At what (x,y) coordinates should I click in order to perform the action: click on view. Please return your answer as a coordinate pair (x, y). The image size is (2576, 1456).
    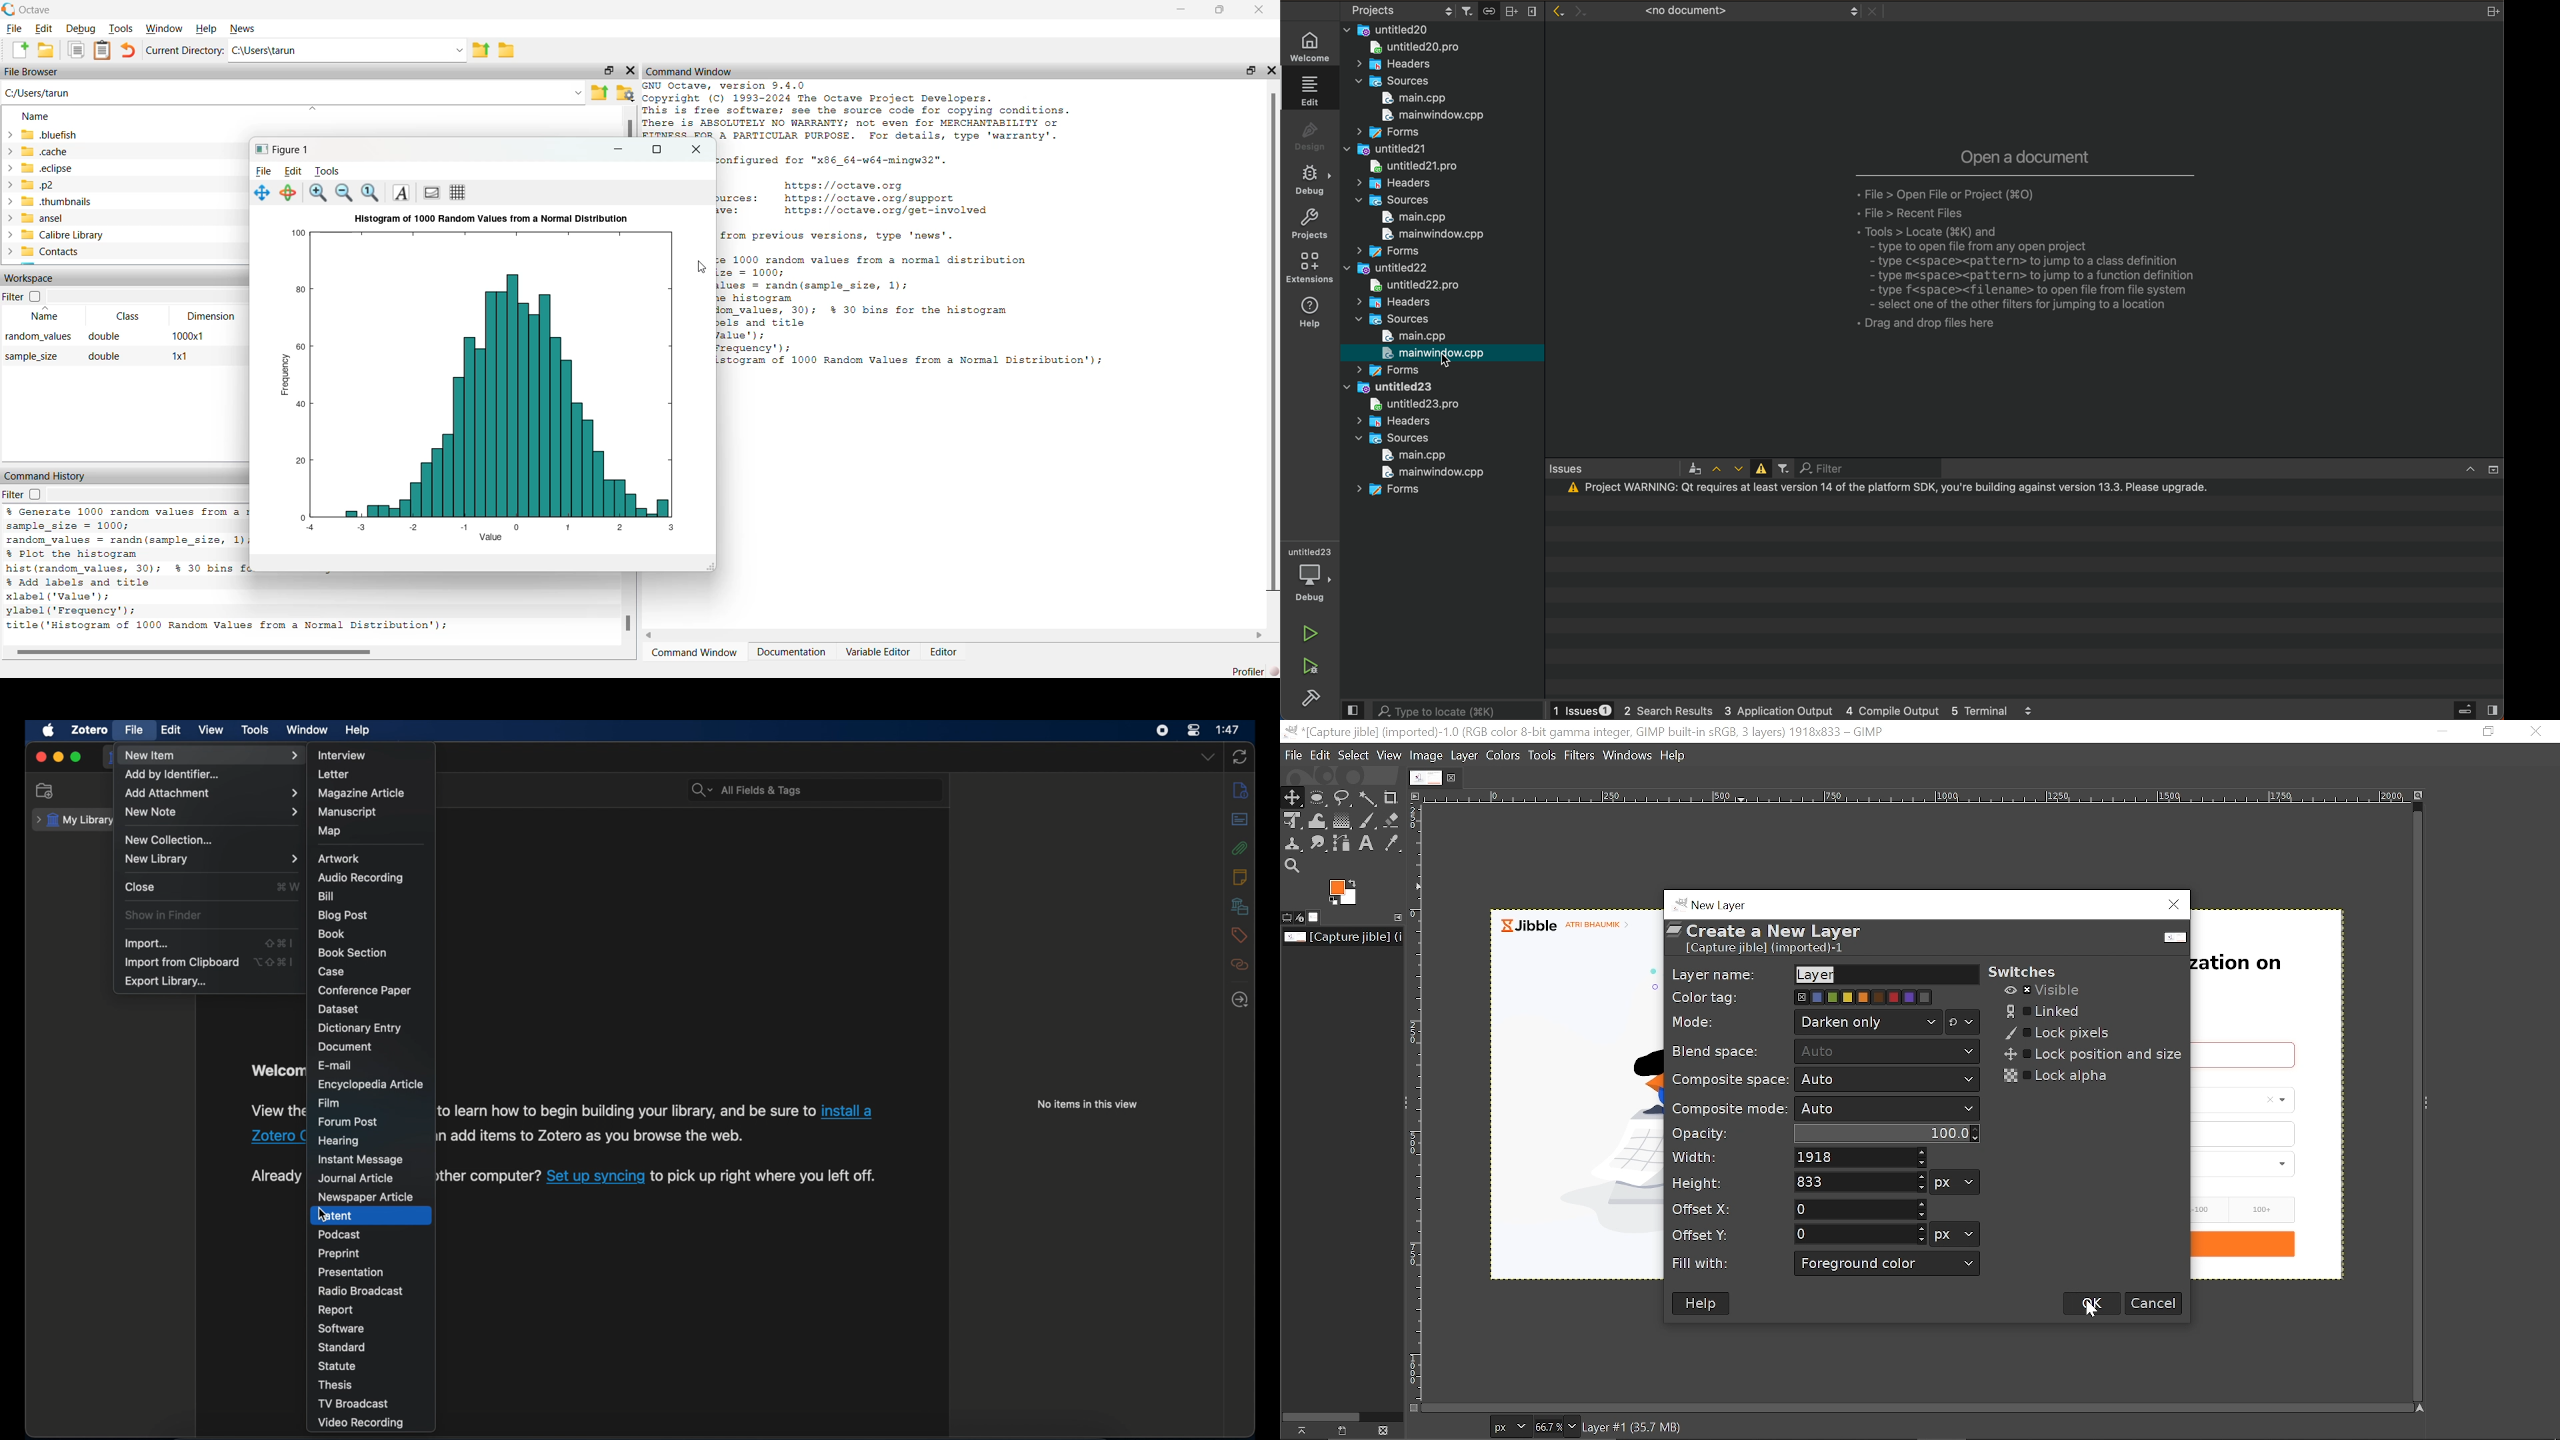
    Looking at the image, I should click on (212, 730).